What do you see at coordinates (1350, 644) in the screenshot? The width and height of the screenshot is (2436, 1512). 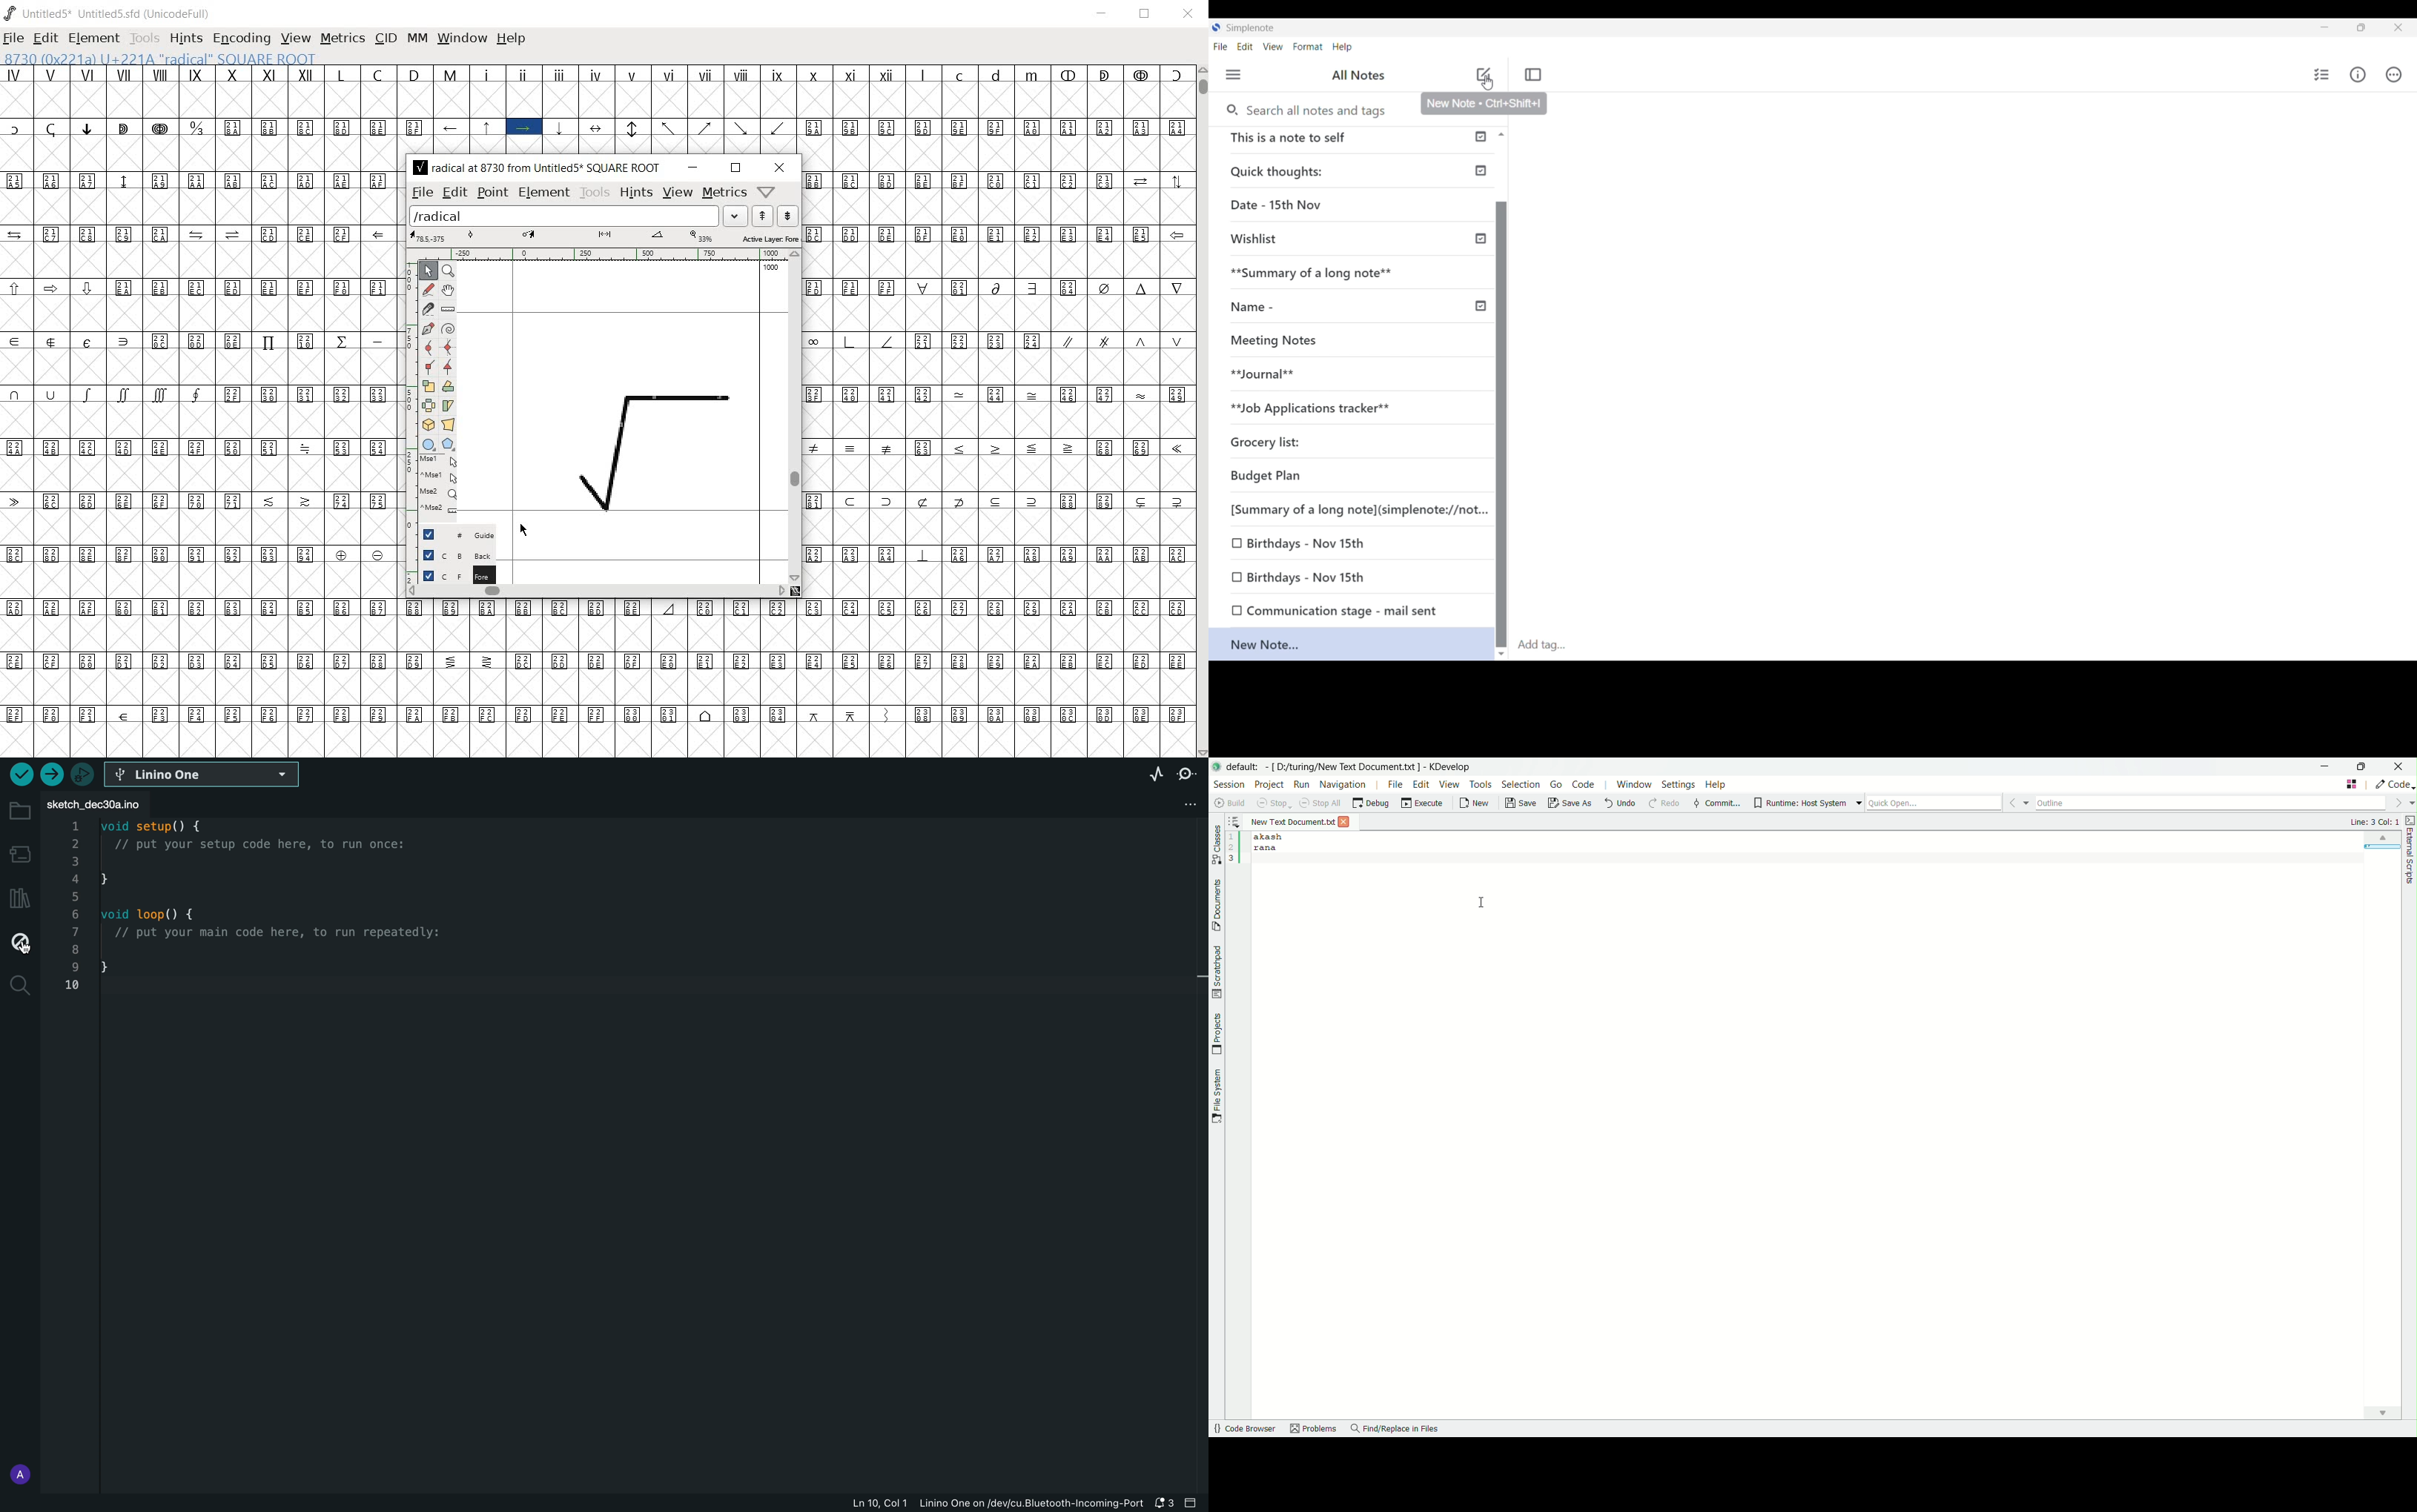 I see `Current note` at bounding box center [1350, 644].